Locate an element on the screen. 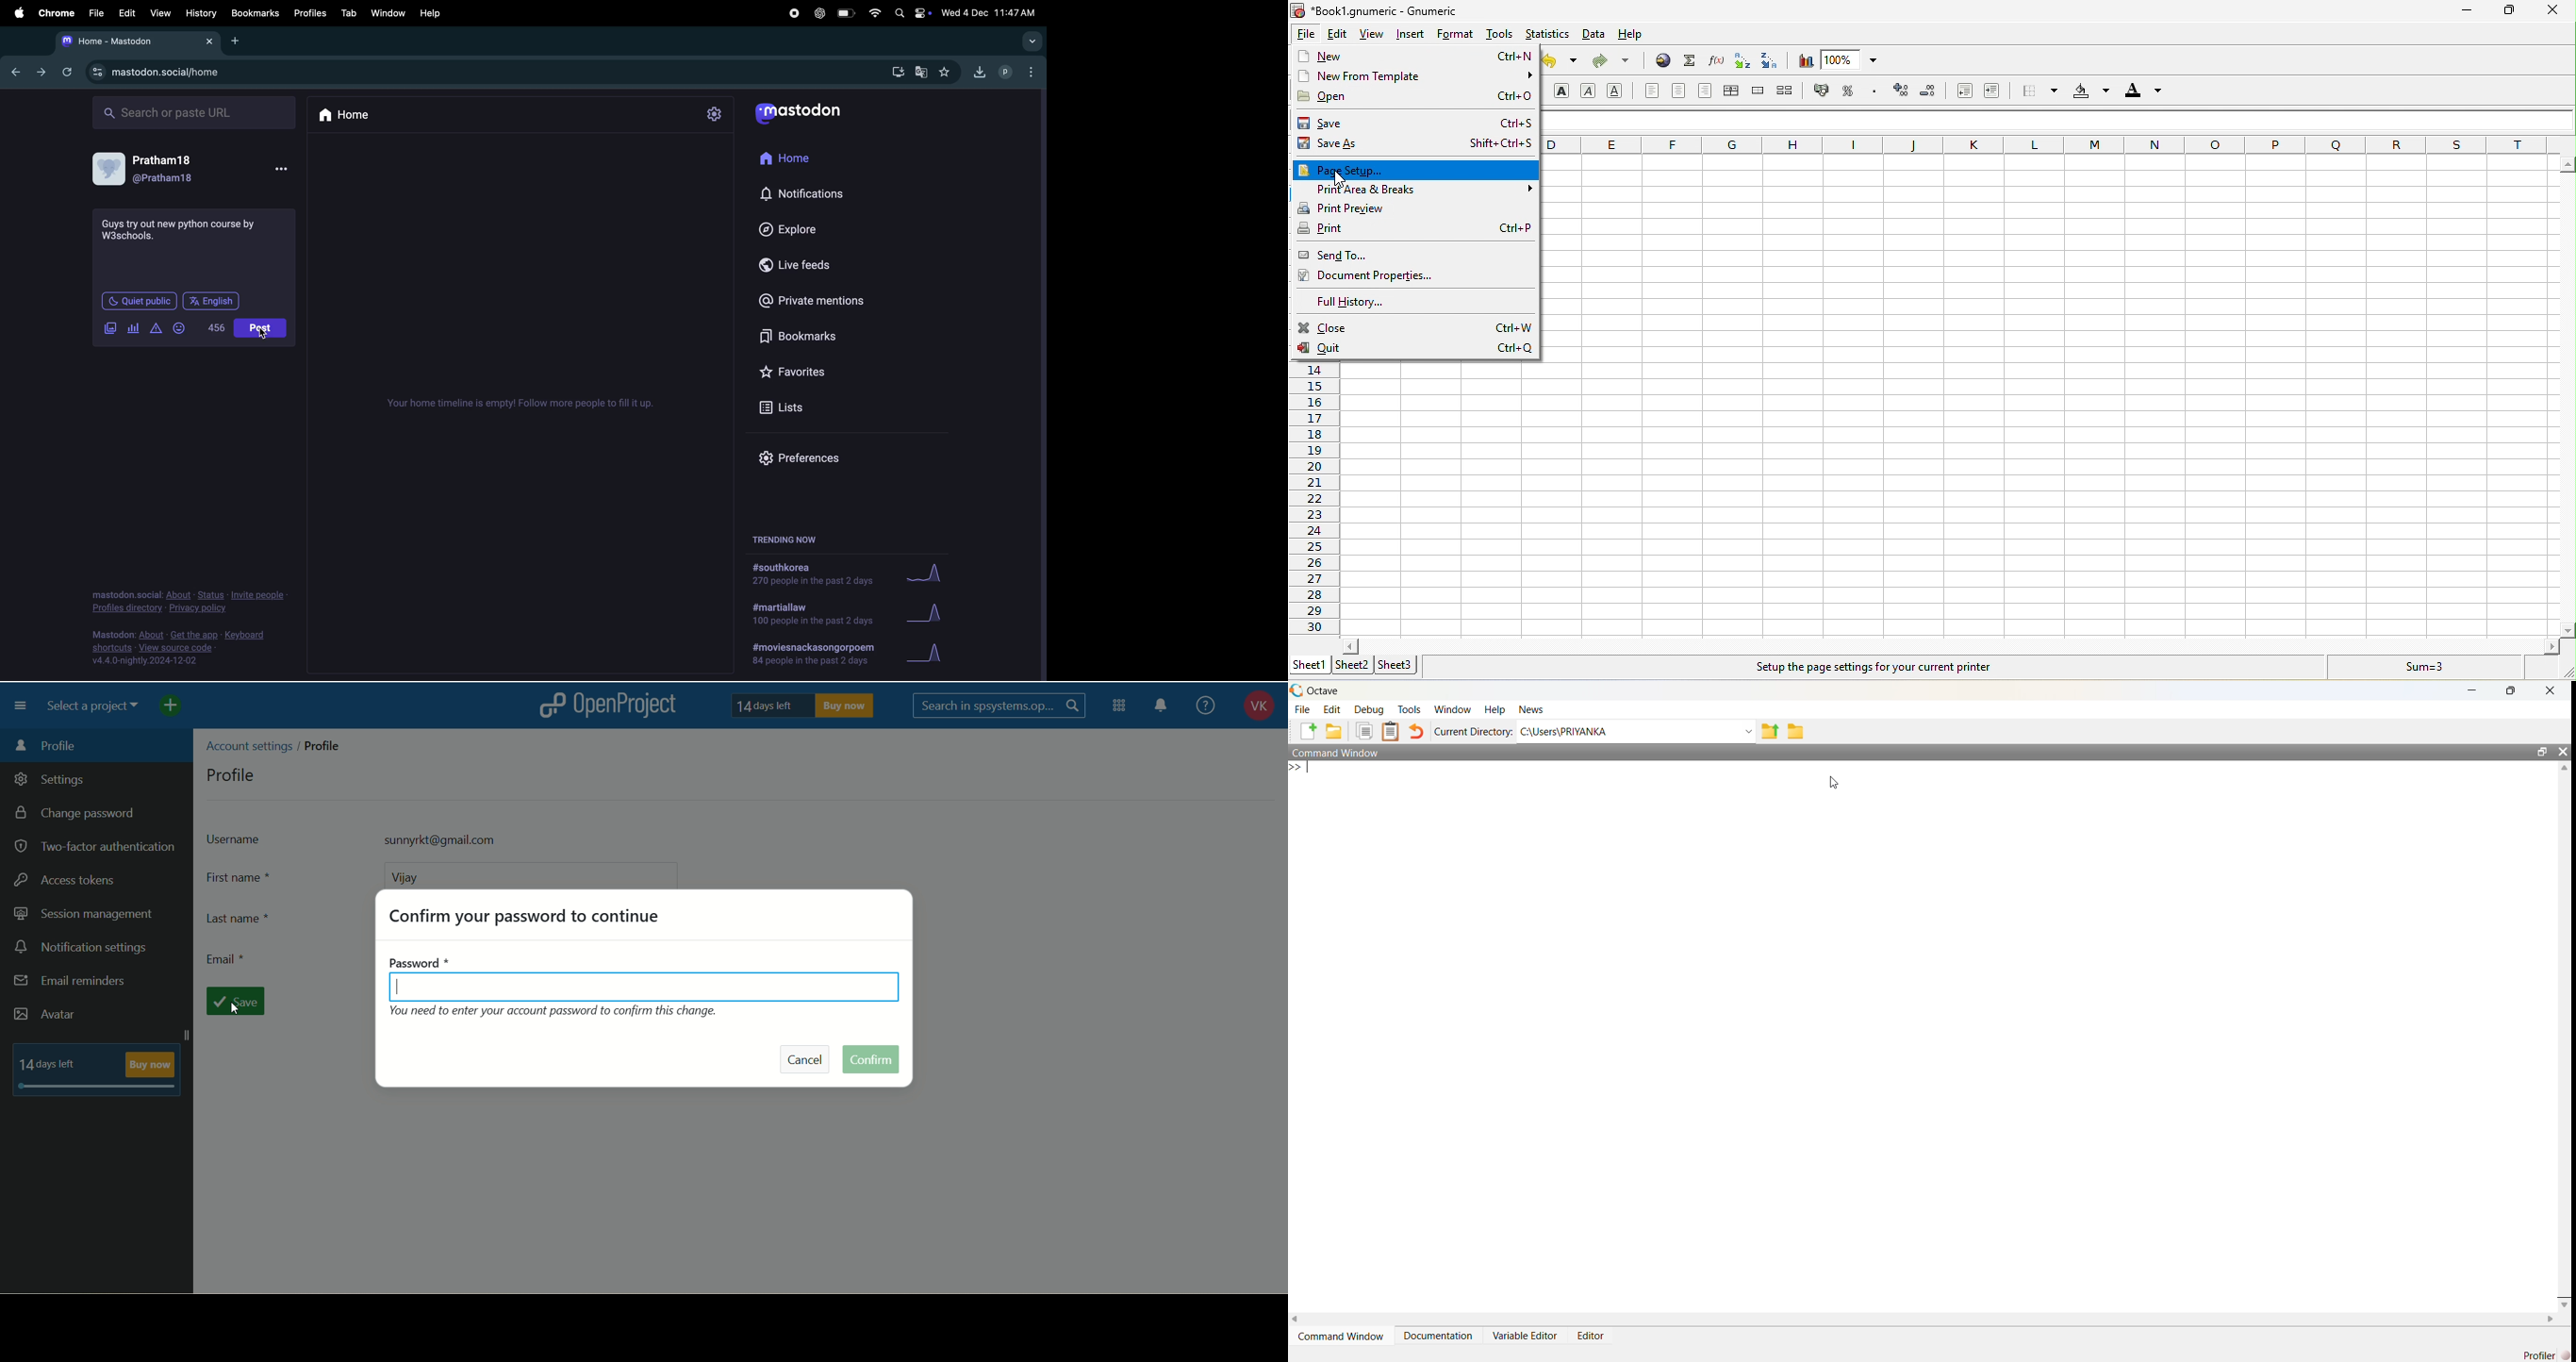 This screenshot has width=2576, height=1372. page set up is located at coordinates (1415, 169).